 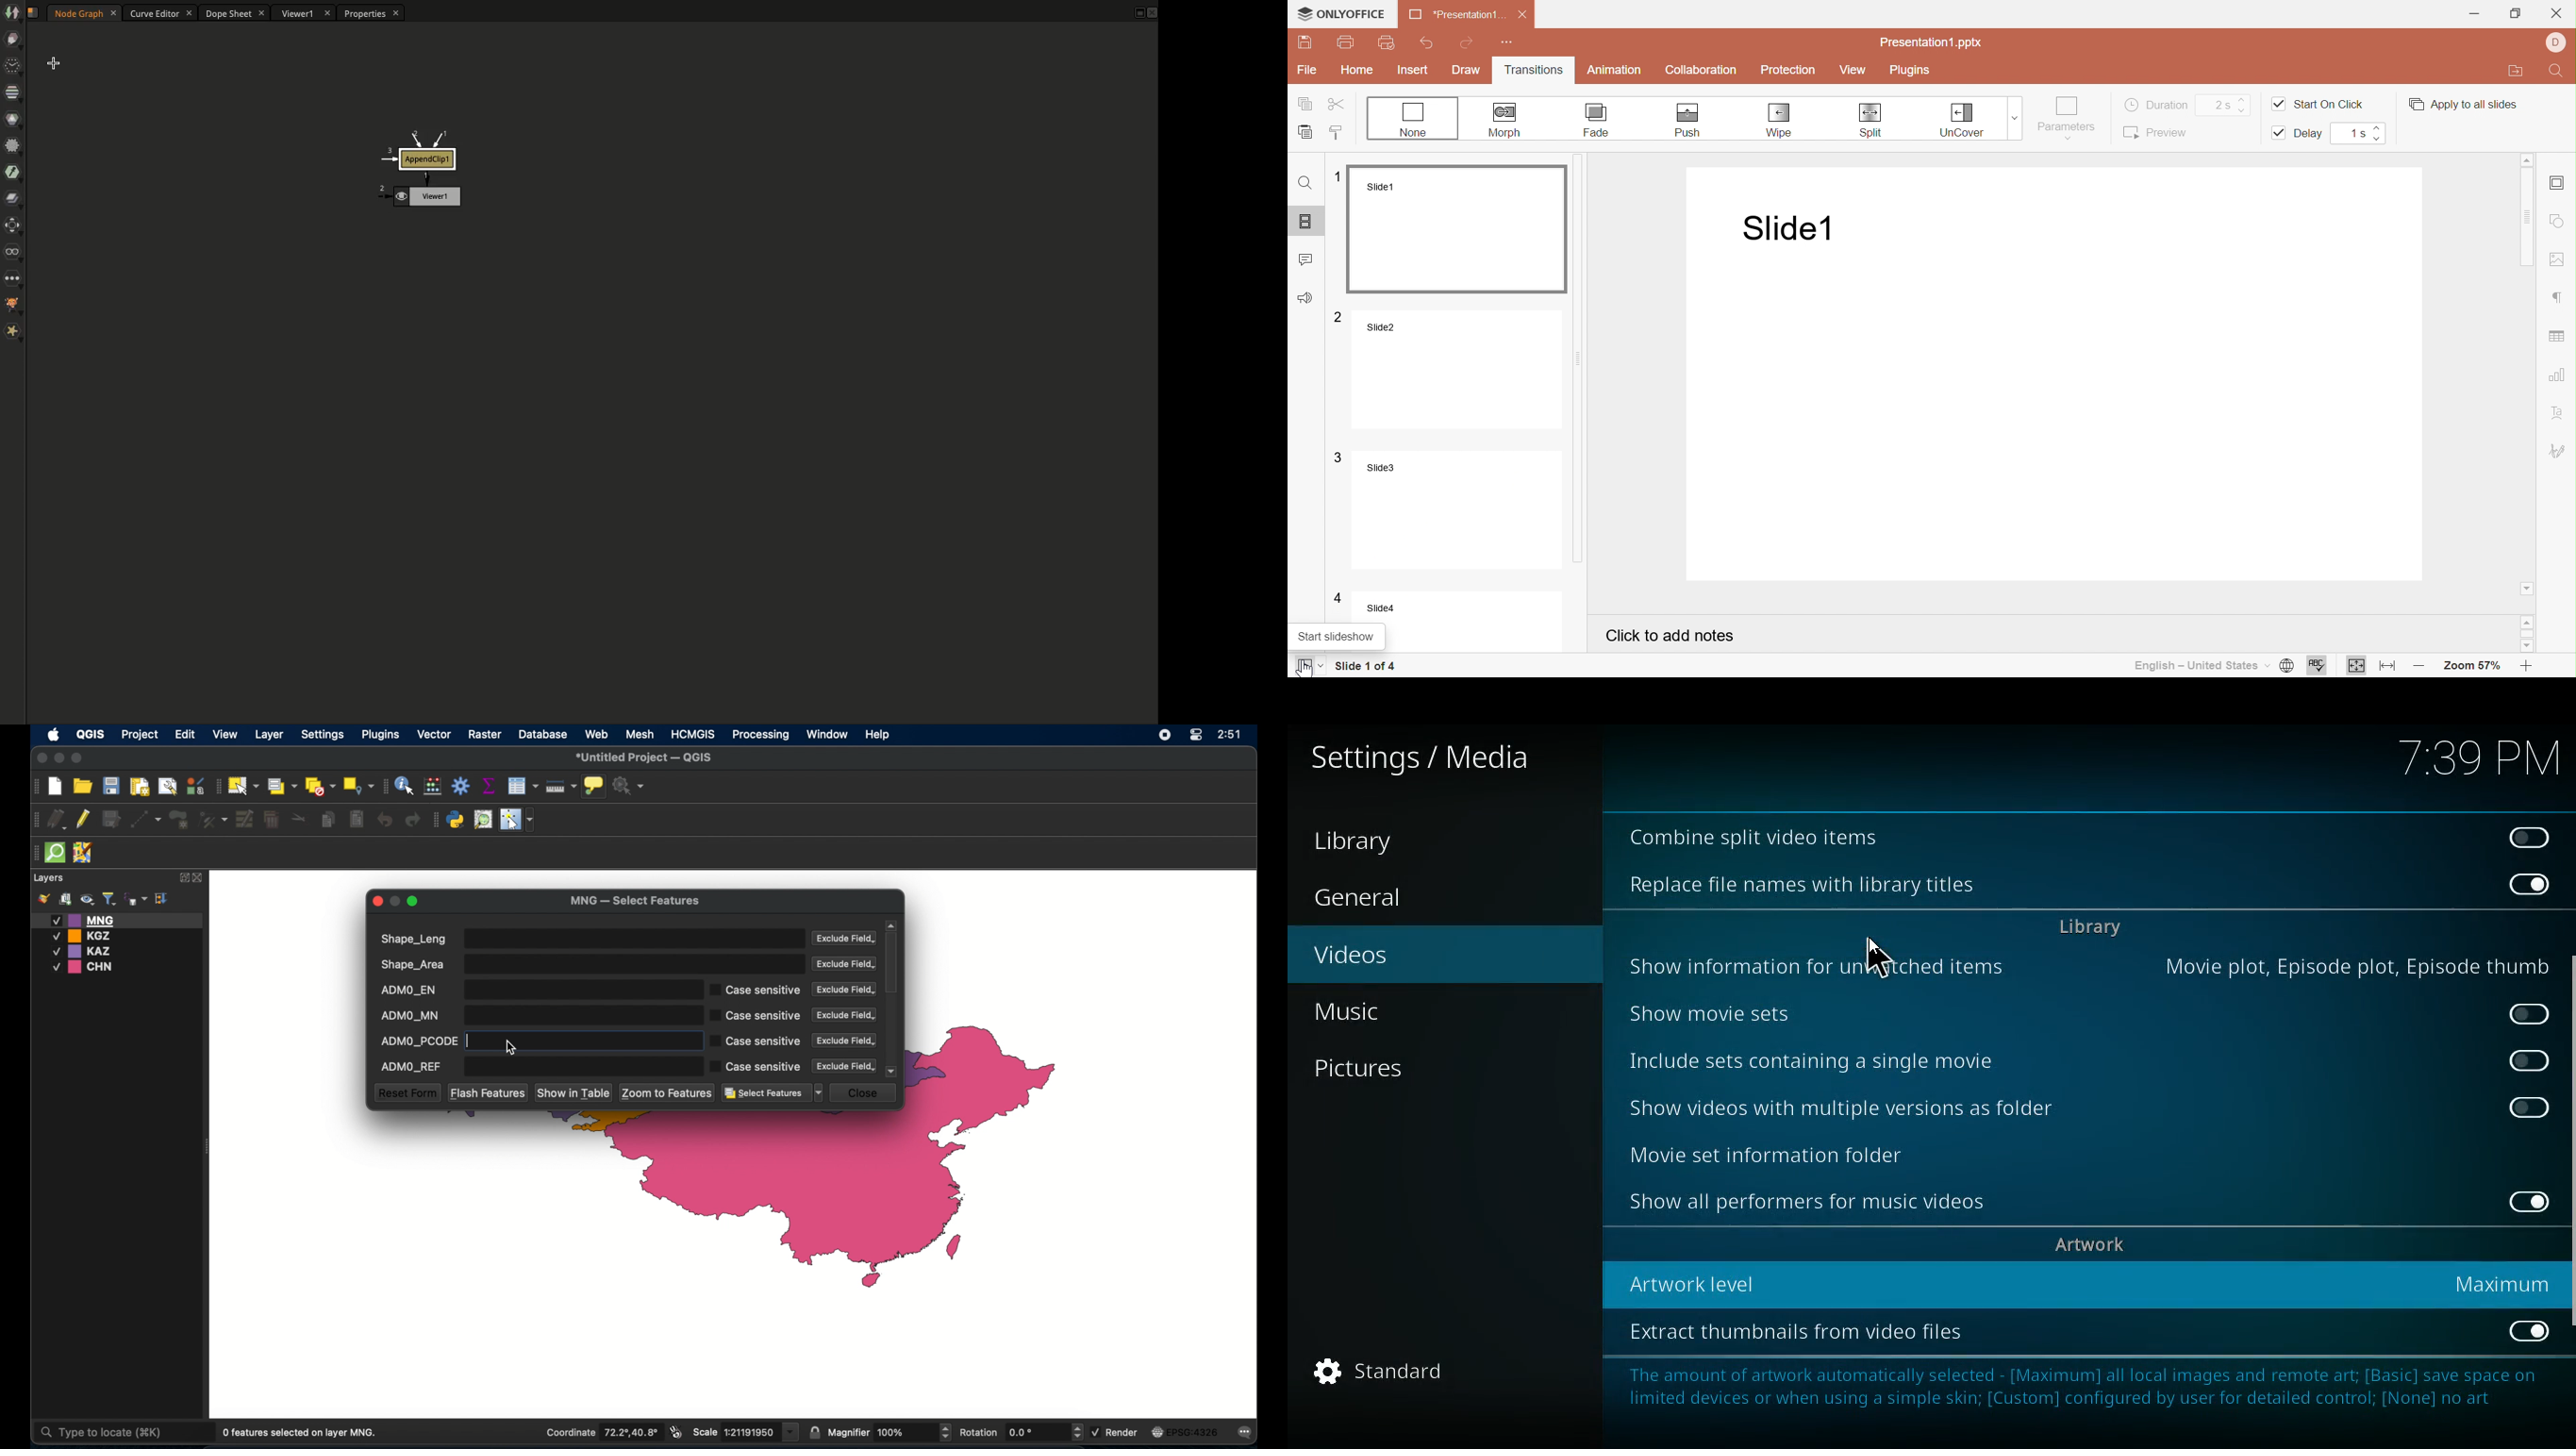 I want to click on Protection, so click(x=1789, y=71).